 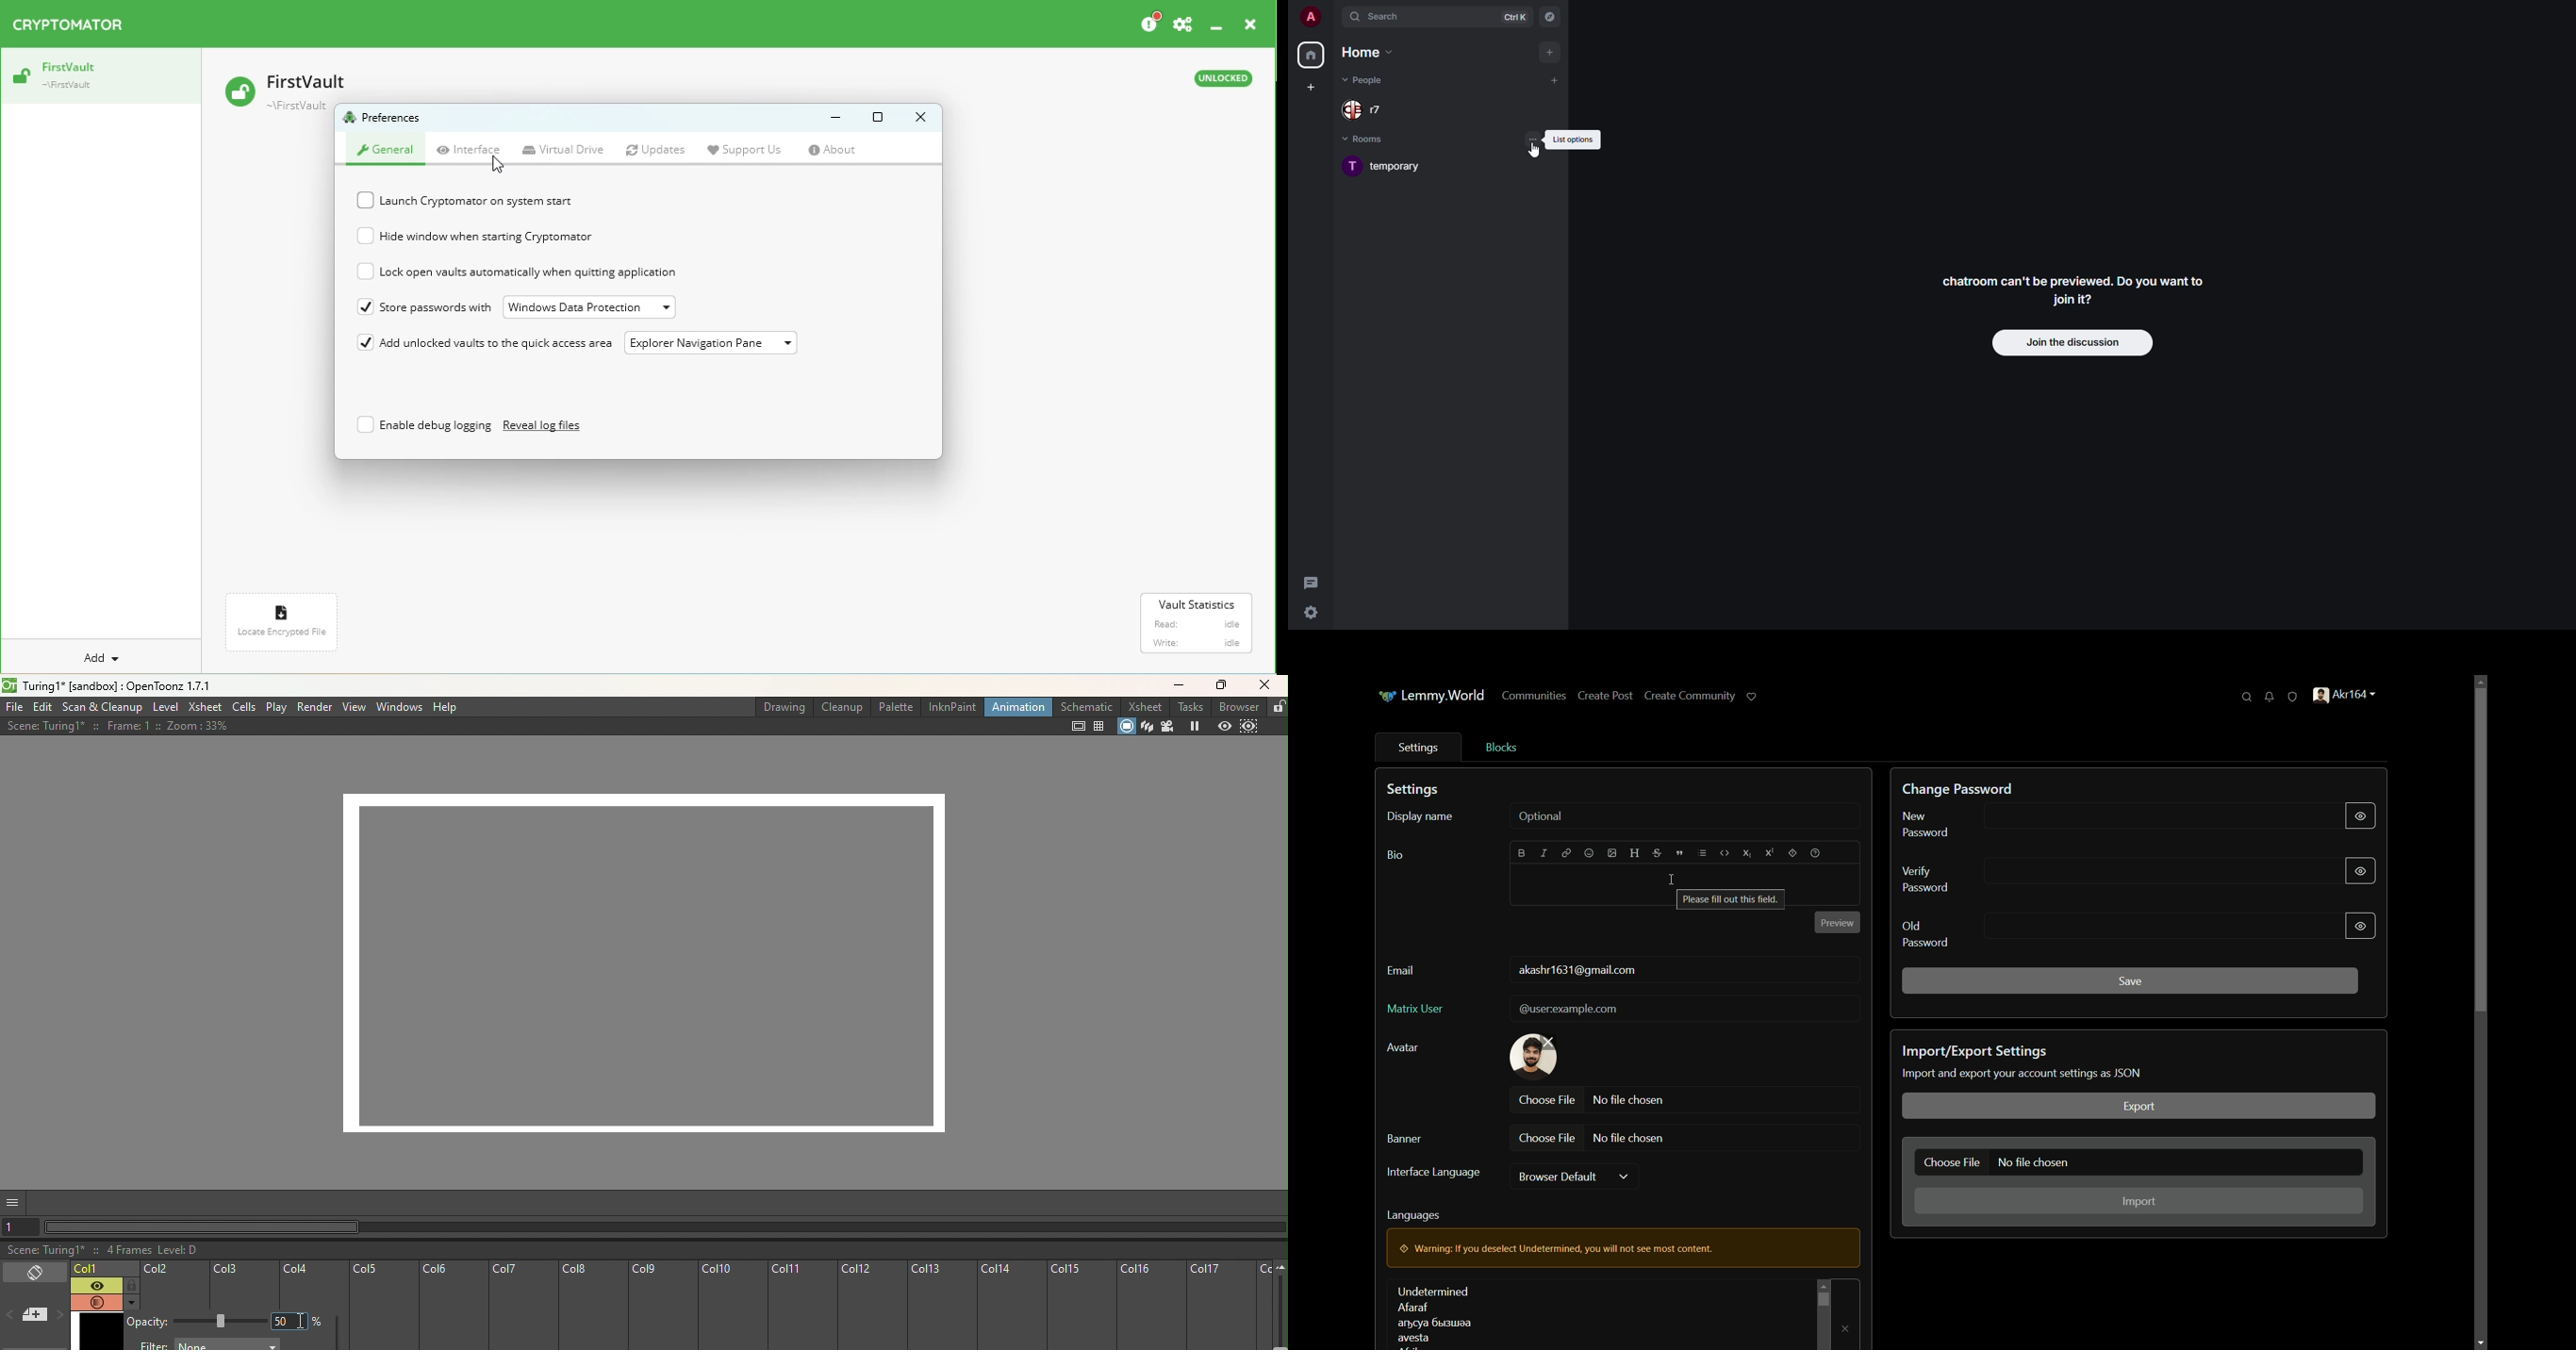 I want to click on Col3, so click(x=244, y=1286).